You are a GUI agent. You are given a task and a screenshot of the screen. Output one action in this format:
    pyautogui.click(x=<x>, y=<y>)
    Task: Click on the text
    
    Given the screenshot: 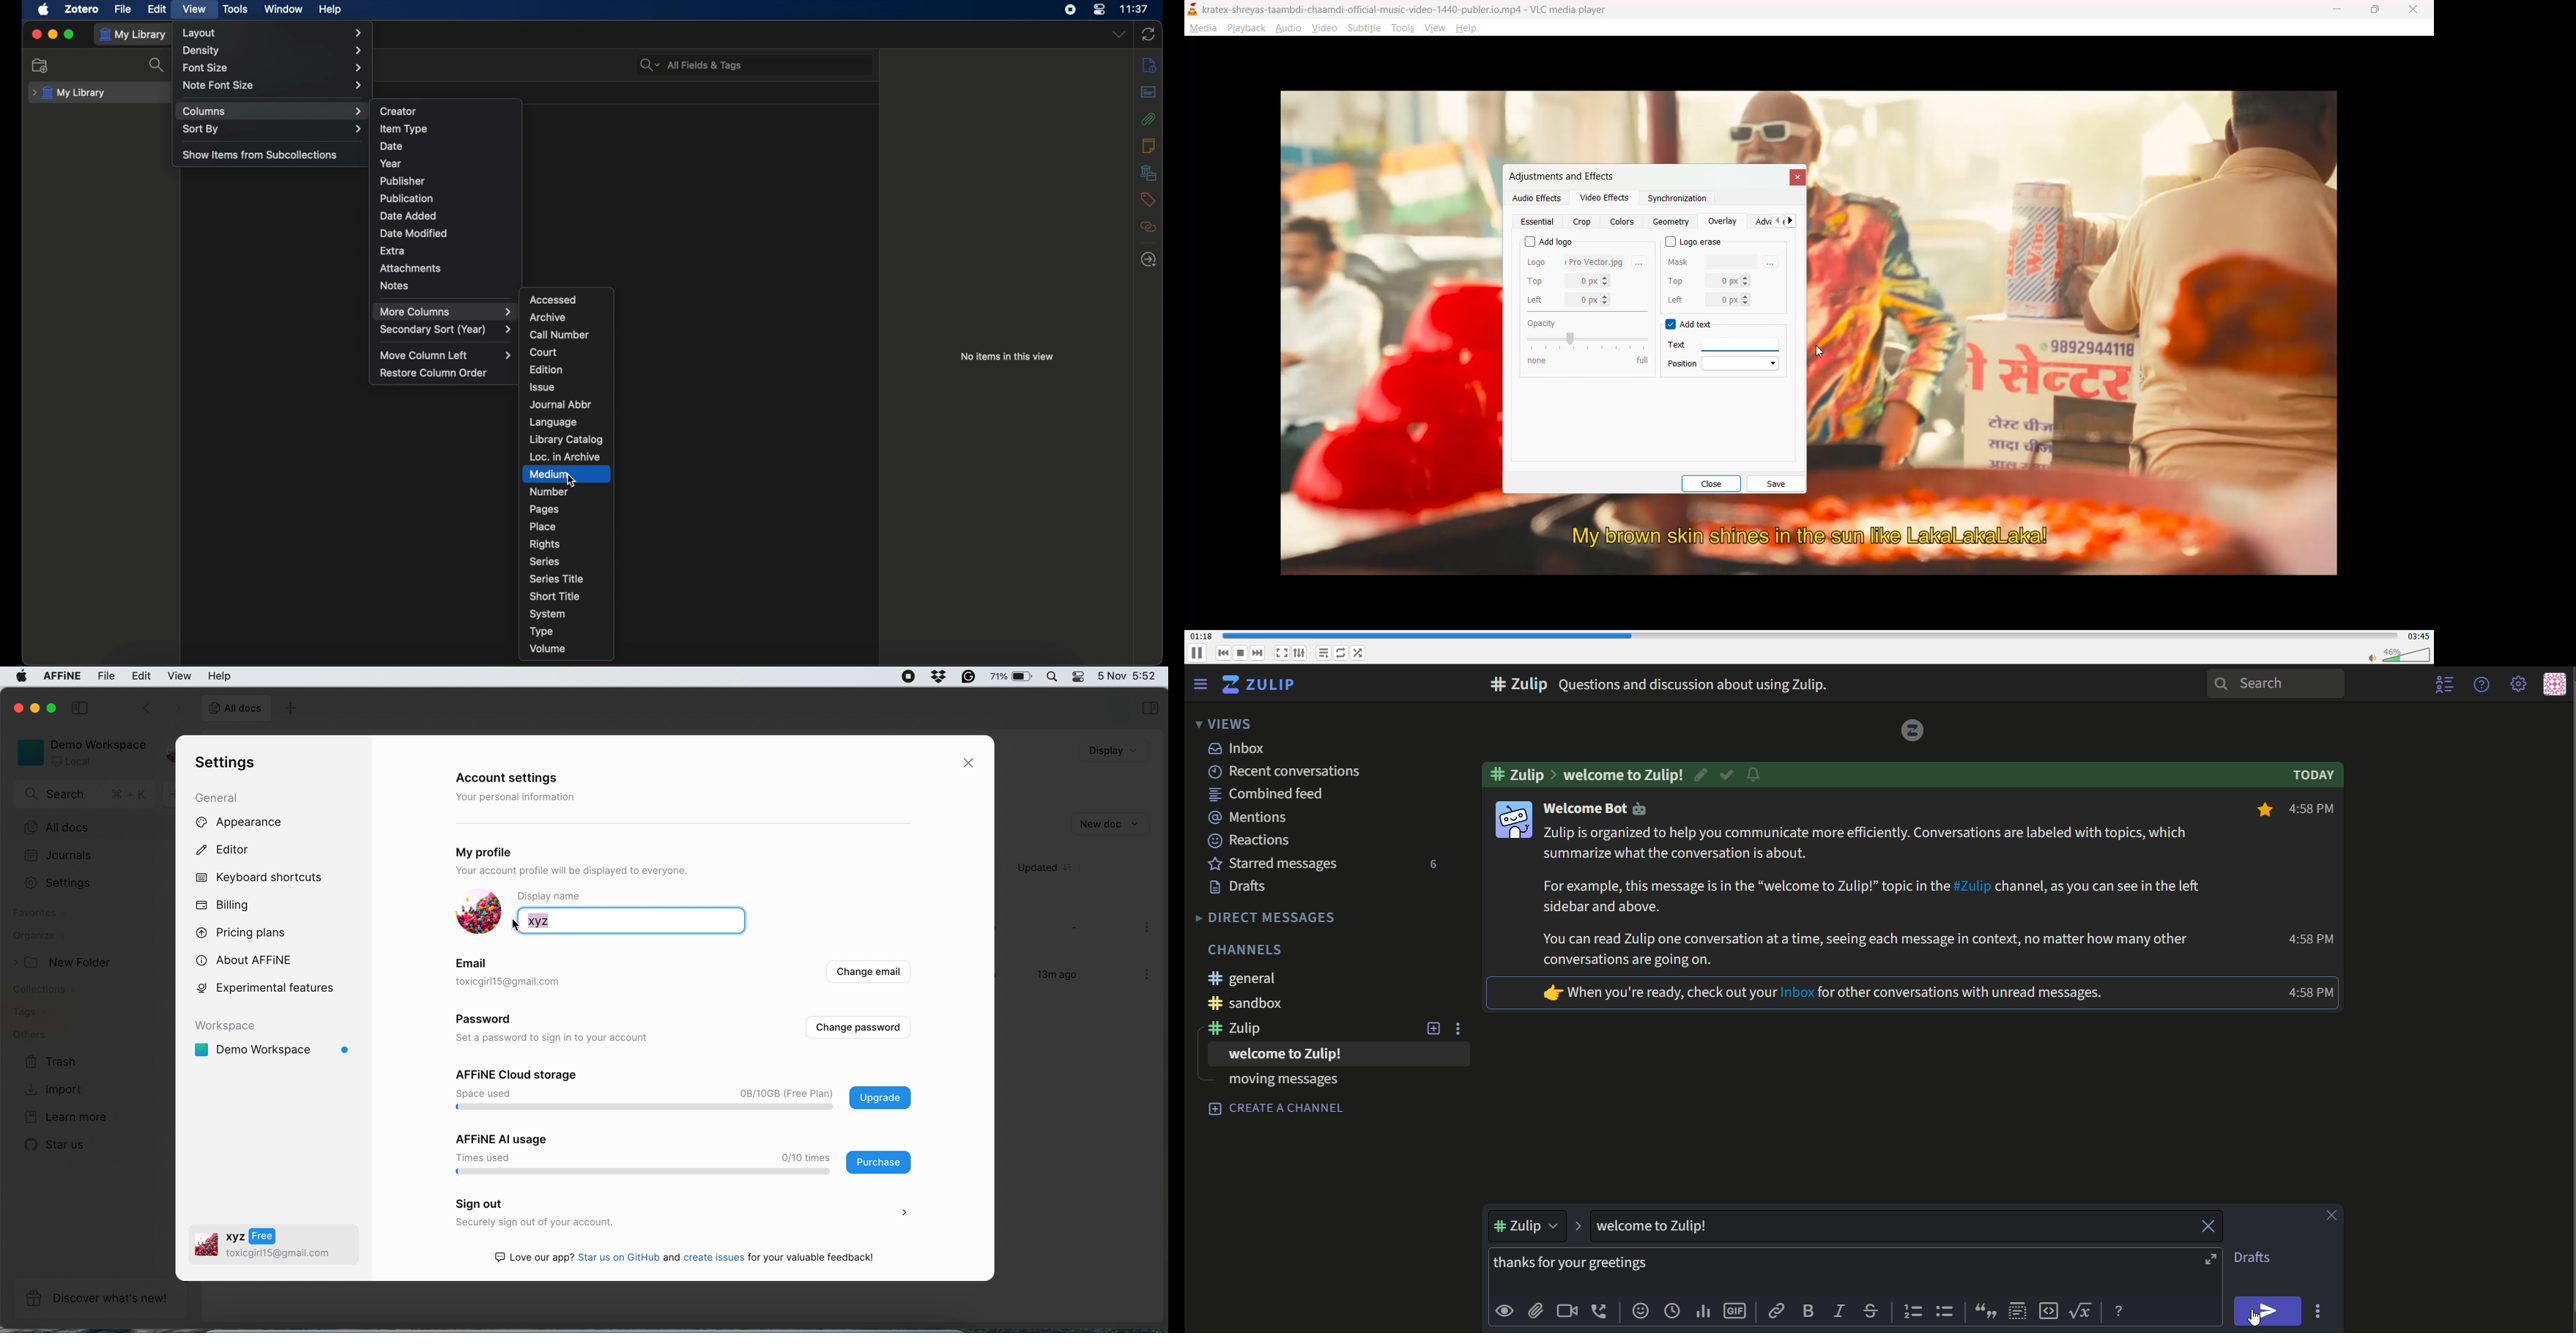 What is the action you would take?
    pyautogui.click(x=1275, y=864)
    